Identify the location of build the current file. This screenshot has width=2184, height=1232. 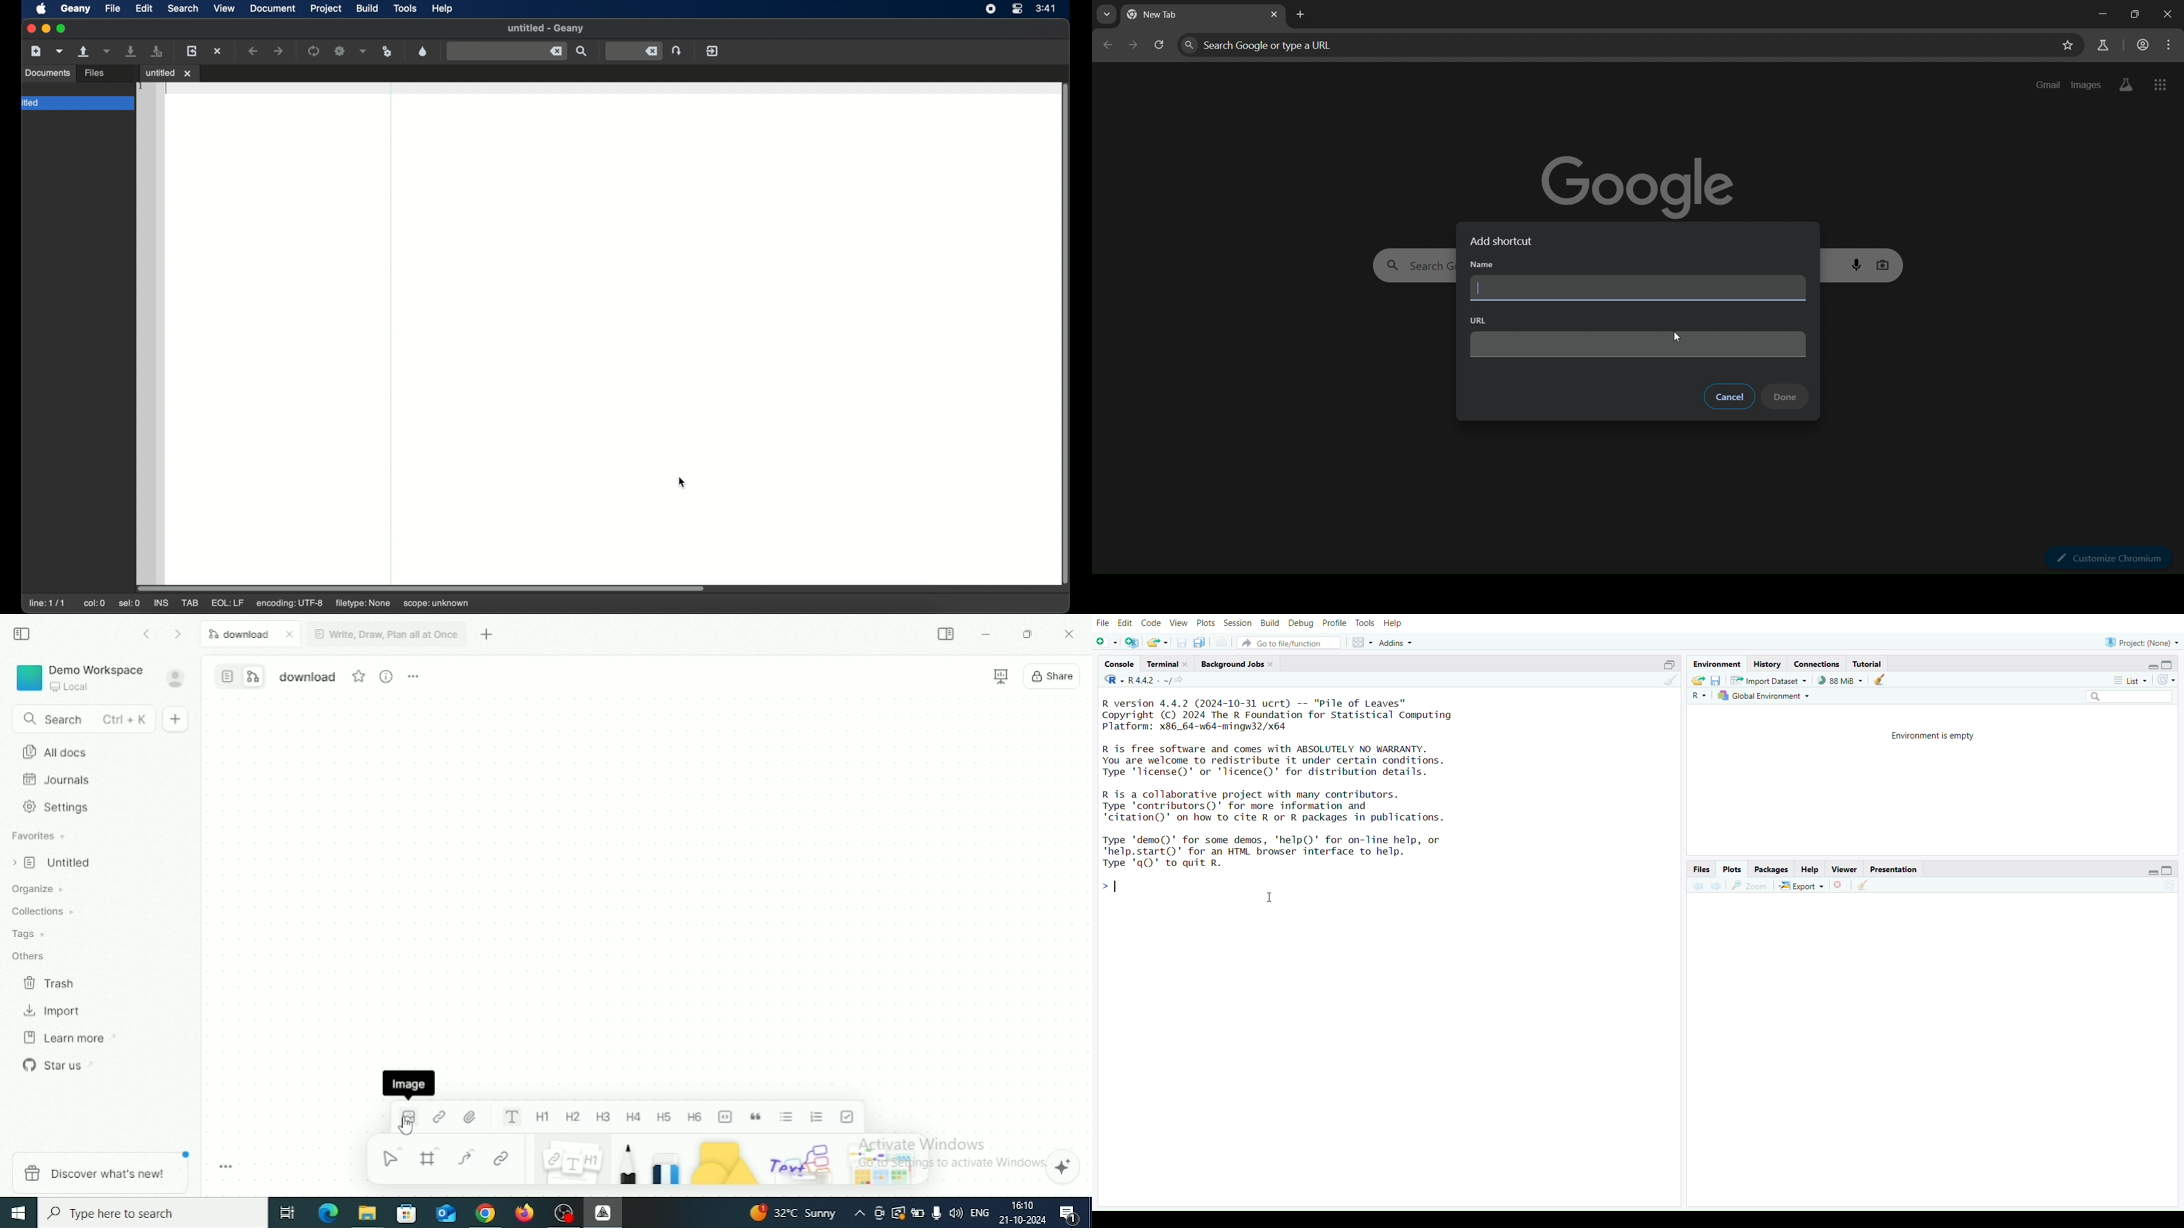
(340, 52).